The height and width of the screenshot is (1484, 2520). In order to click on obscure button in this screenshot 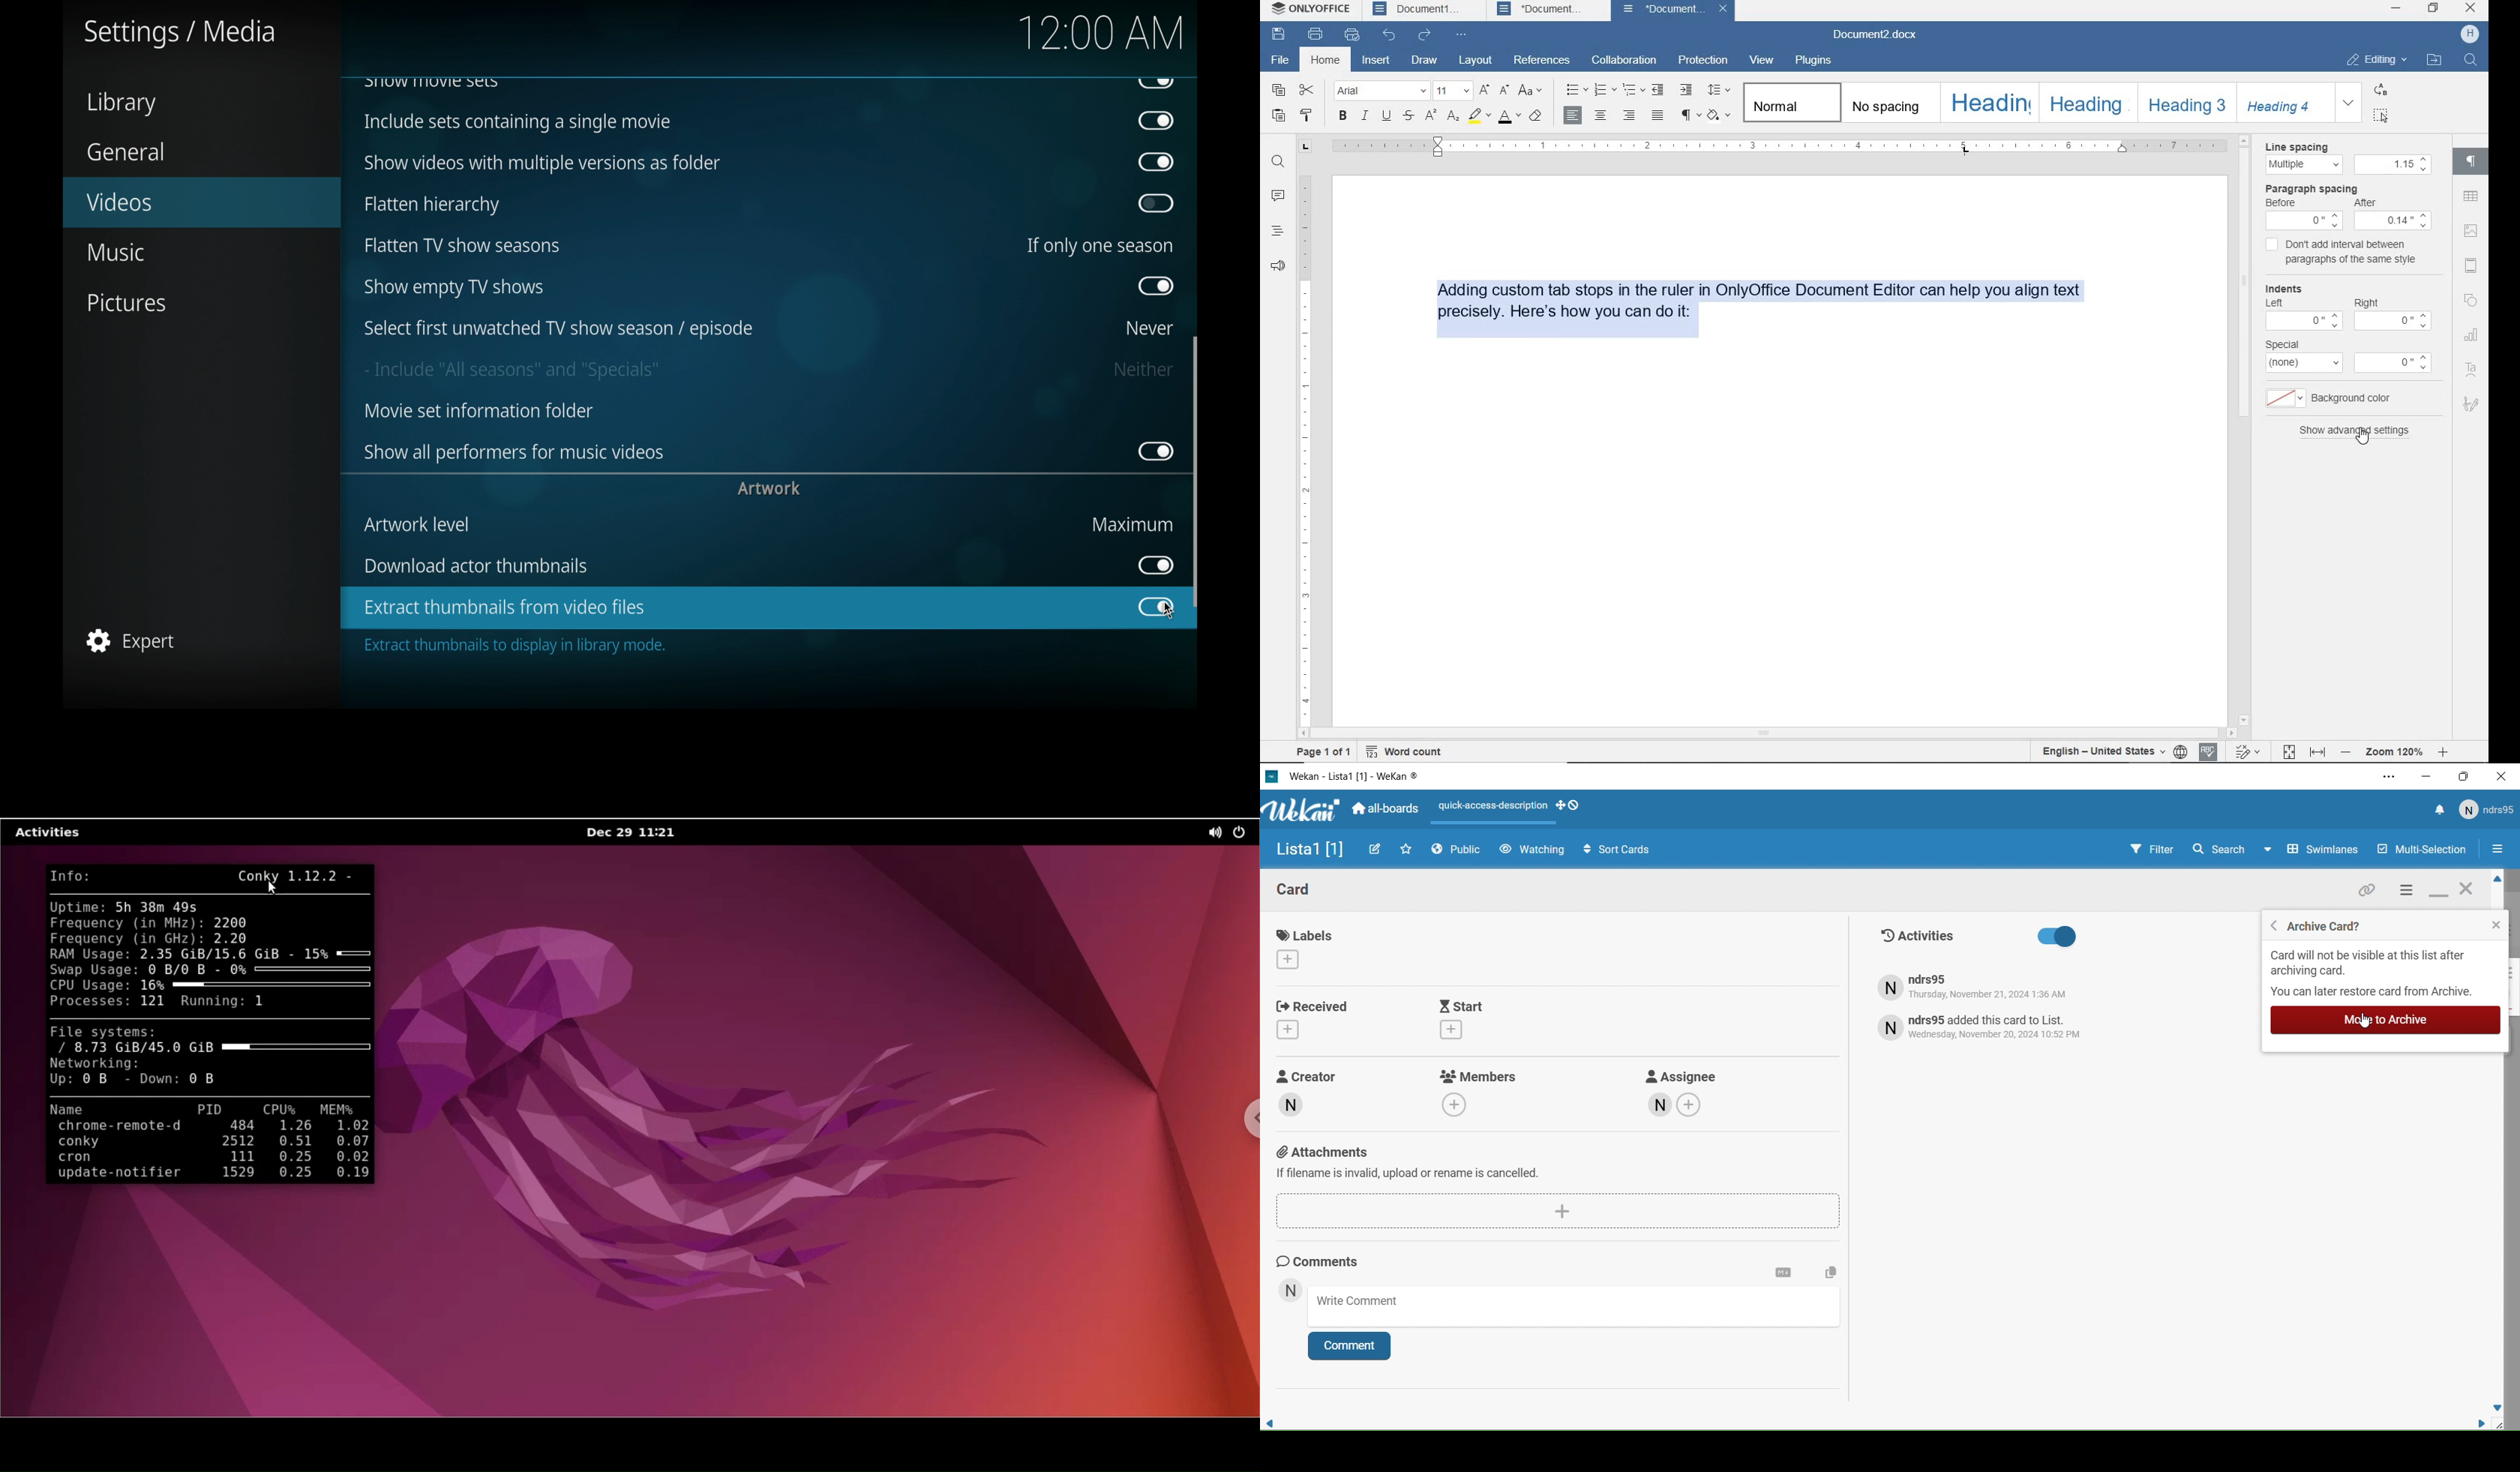, I will do `click(1155, 83)`.